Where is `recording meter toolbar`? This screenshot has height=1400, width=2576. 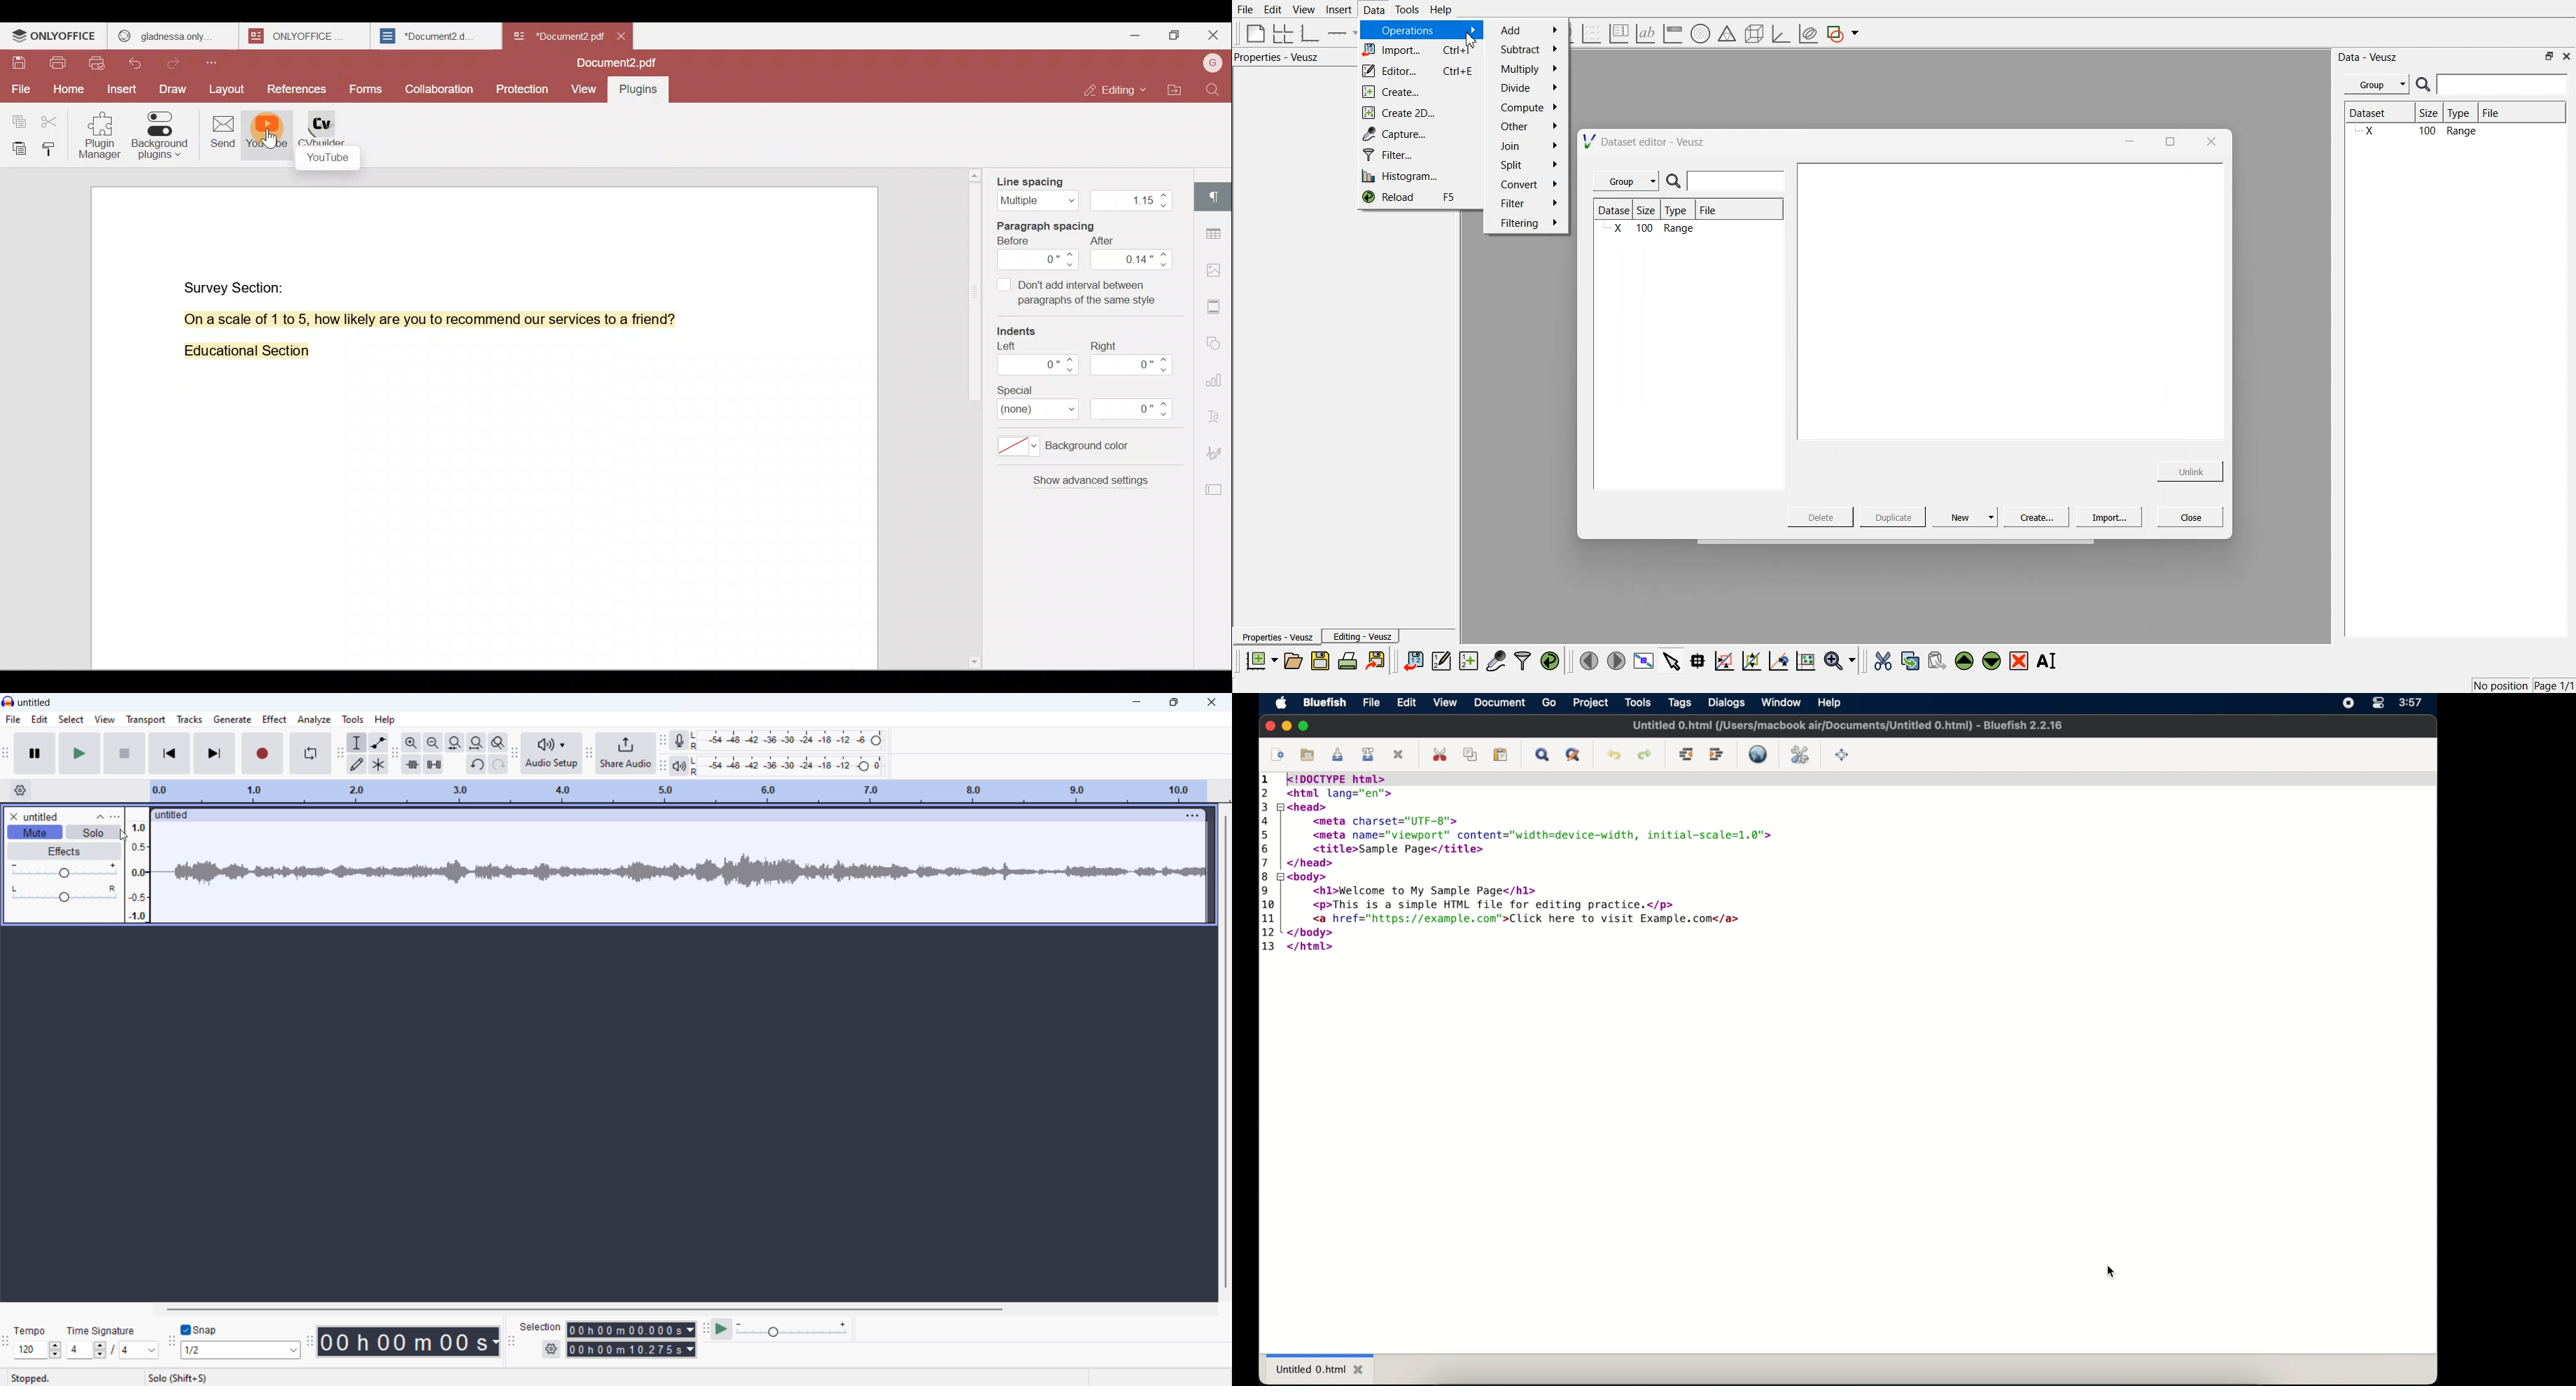
recording meter toolbar is located at coordinates (663, 740).